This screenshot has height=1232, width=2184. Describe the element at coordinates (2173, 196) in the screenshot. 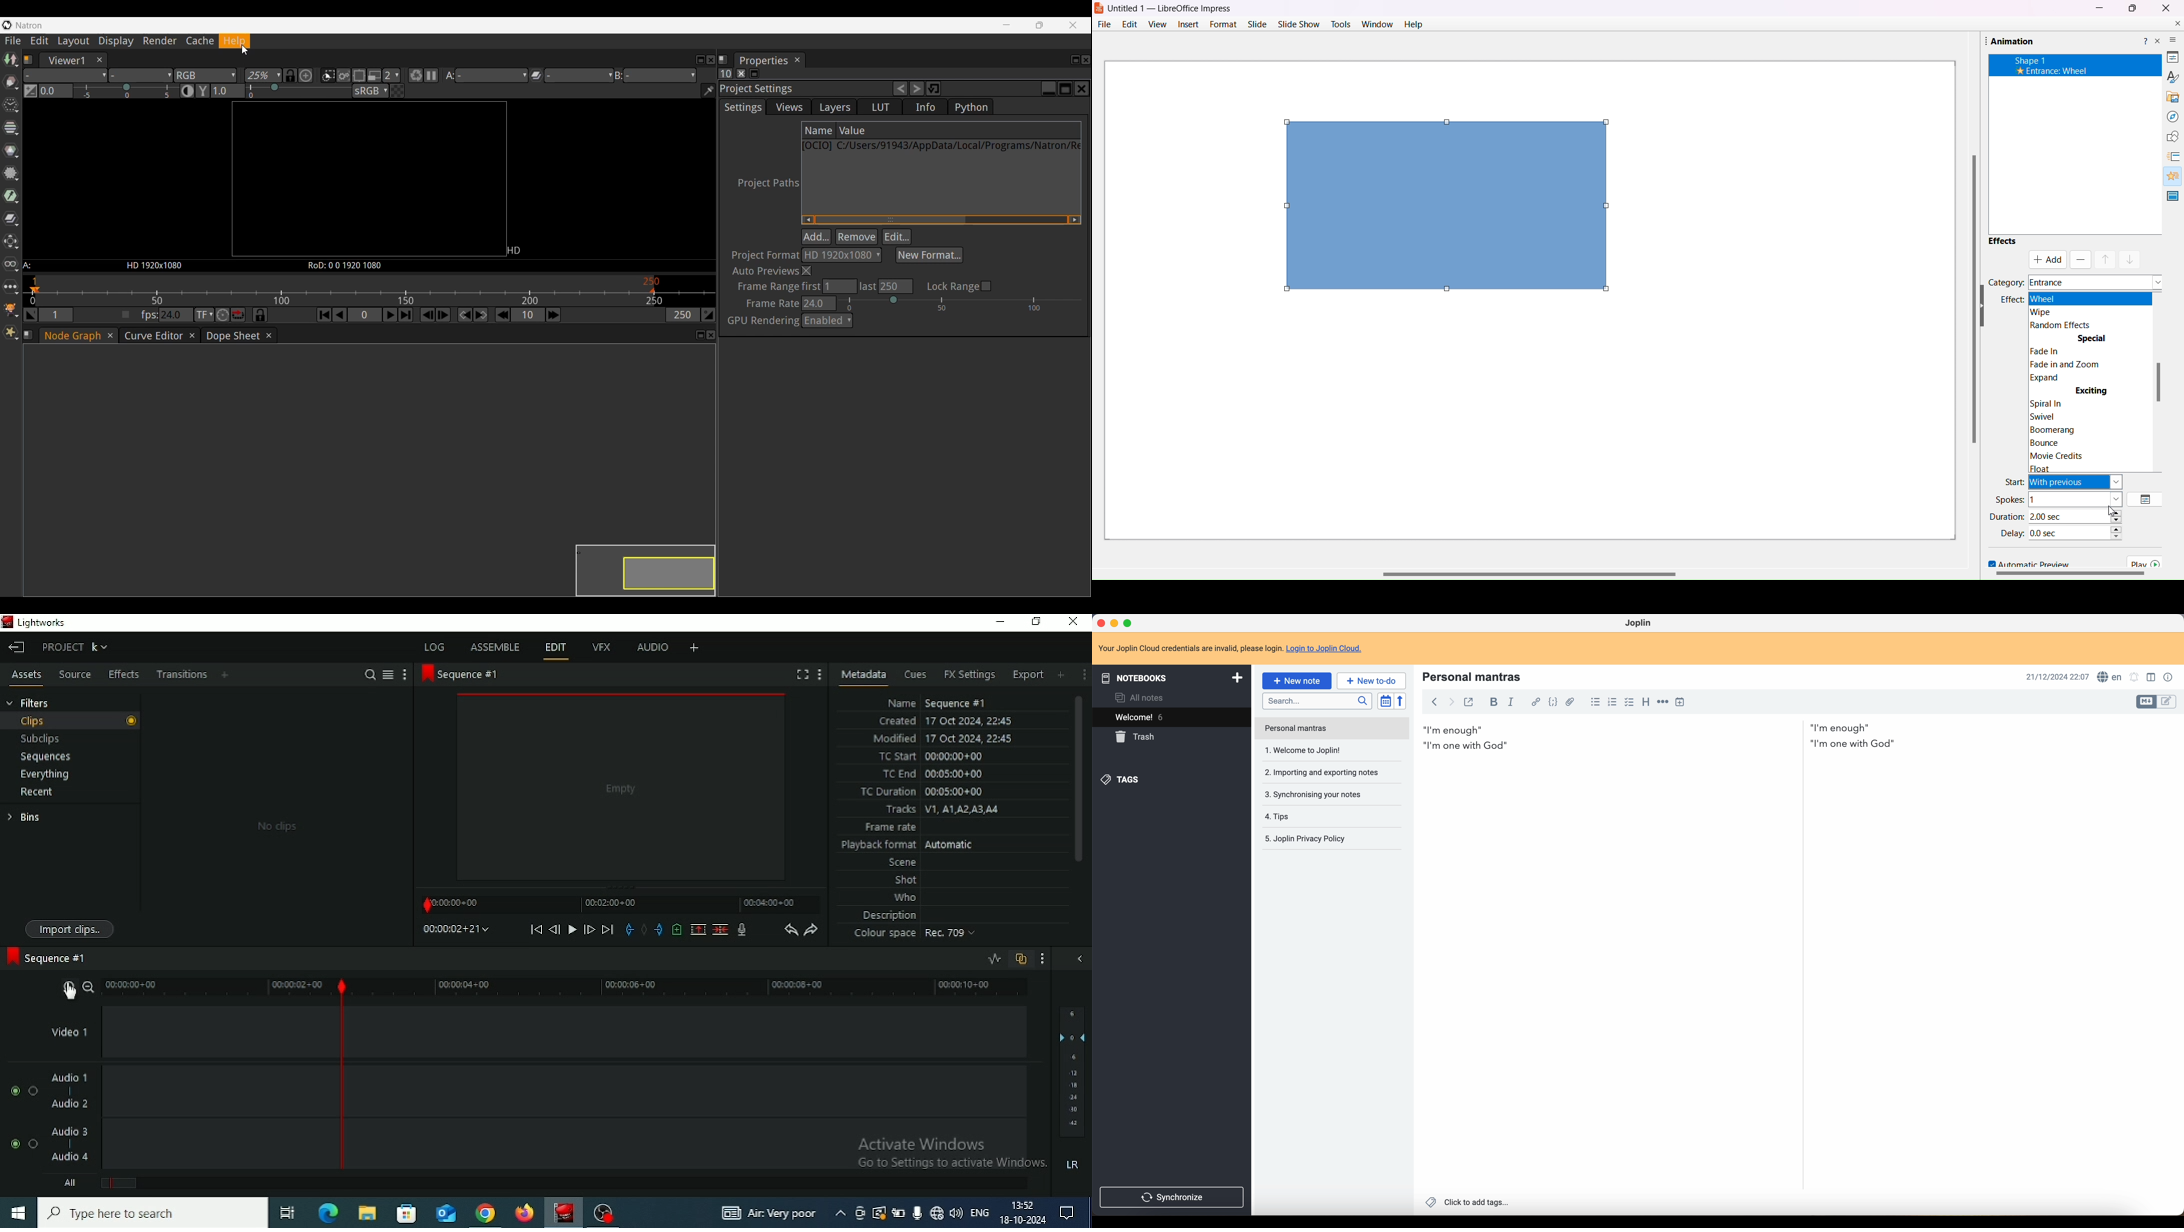

I see `Master Slide` at that location.